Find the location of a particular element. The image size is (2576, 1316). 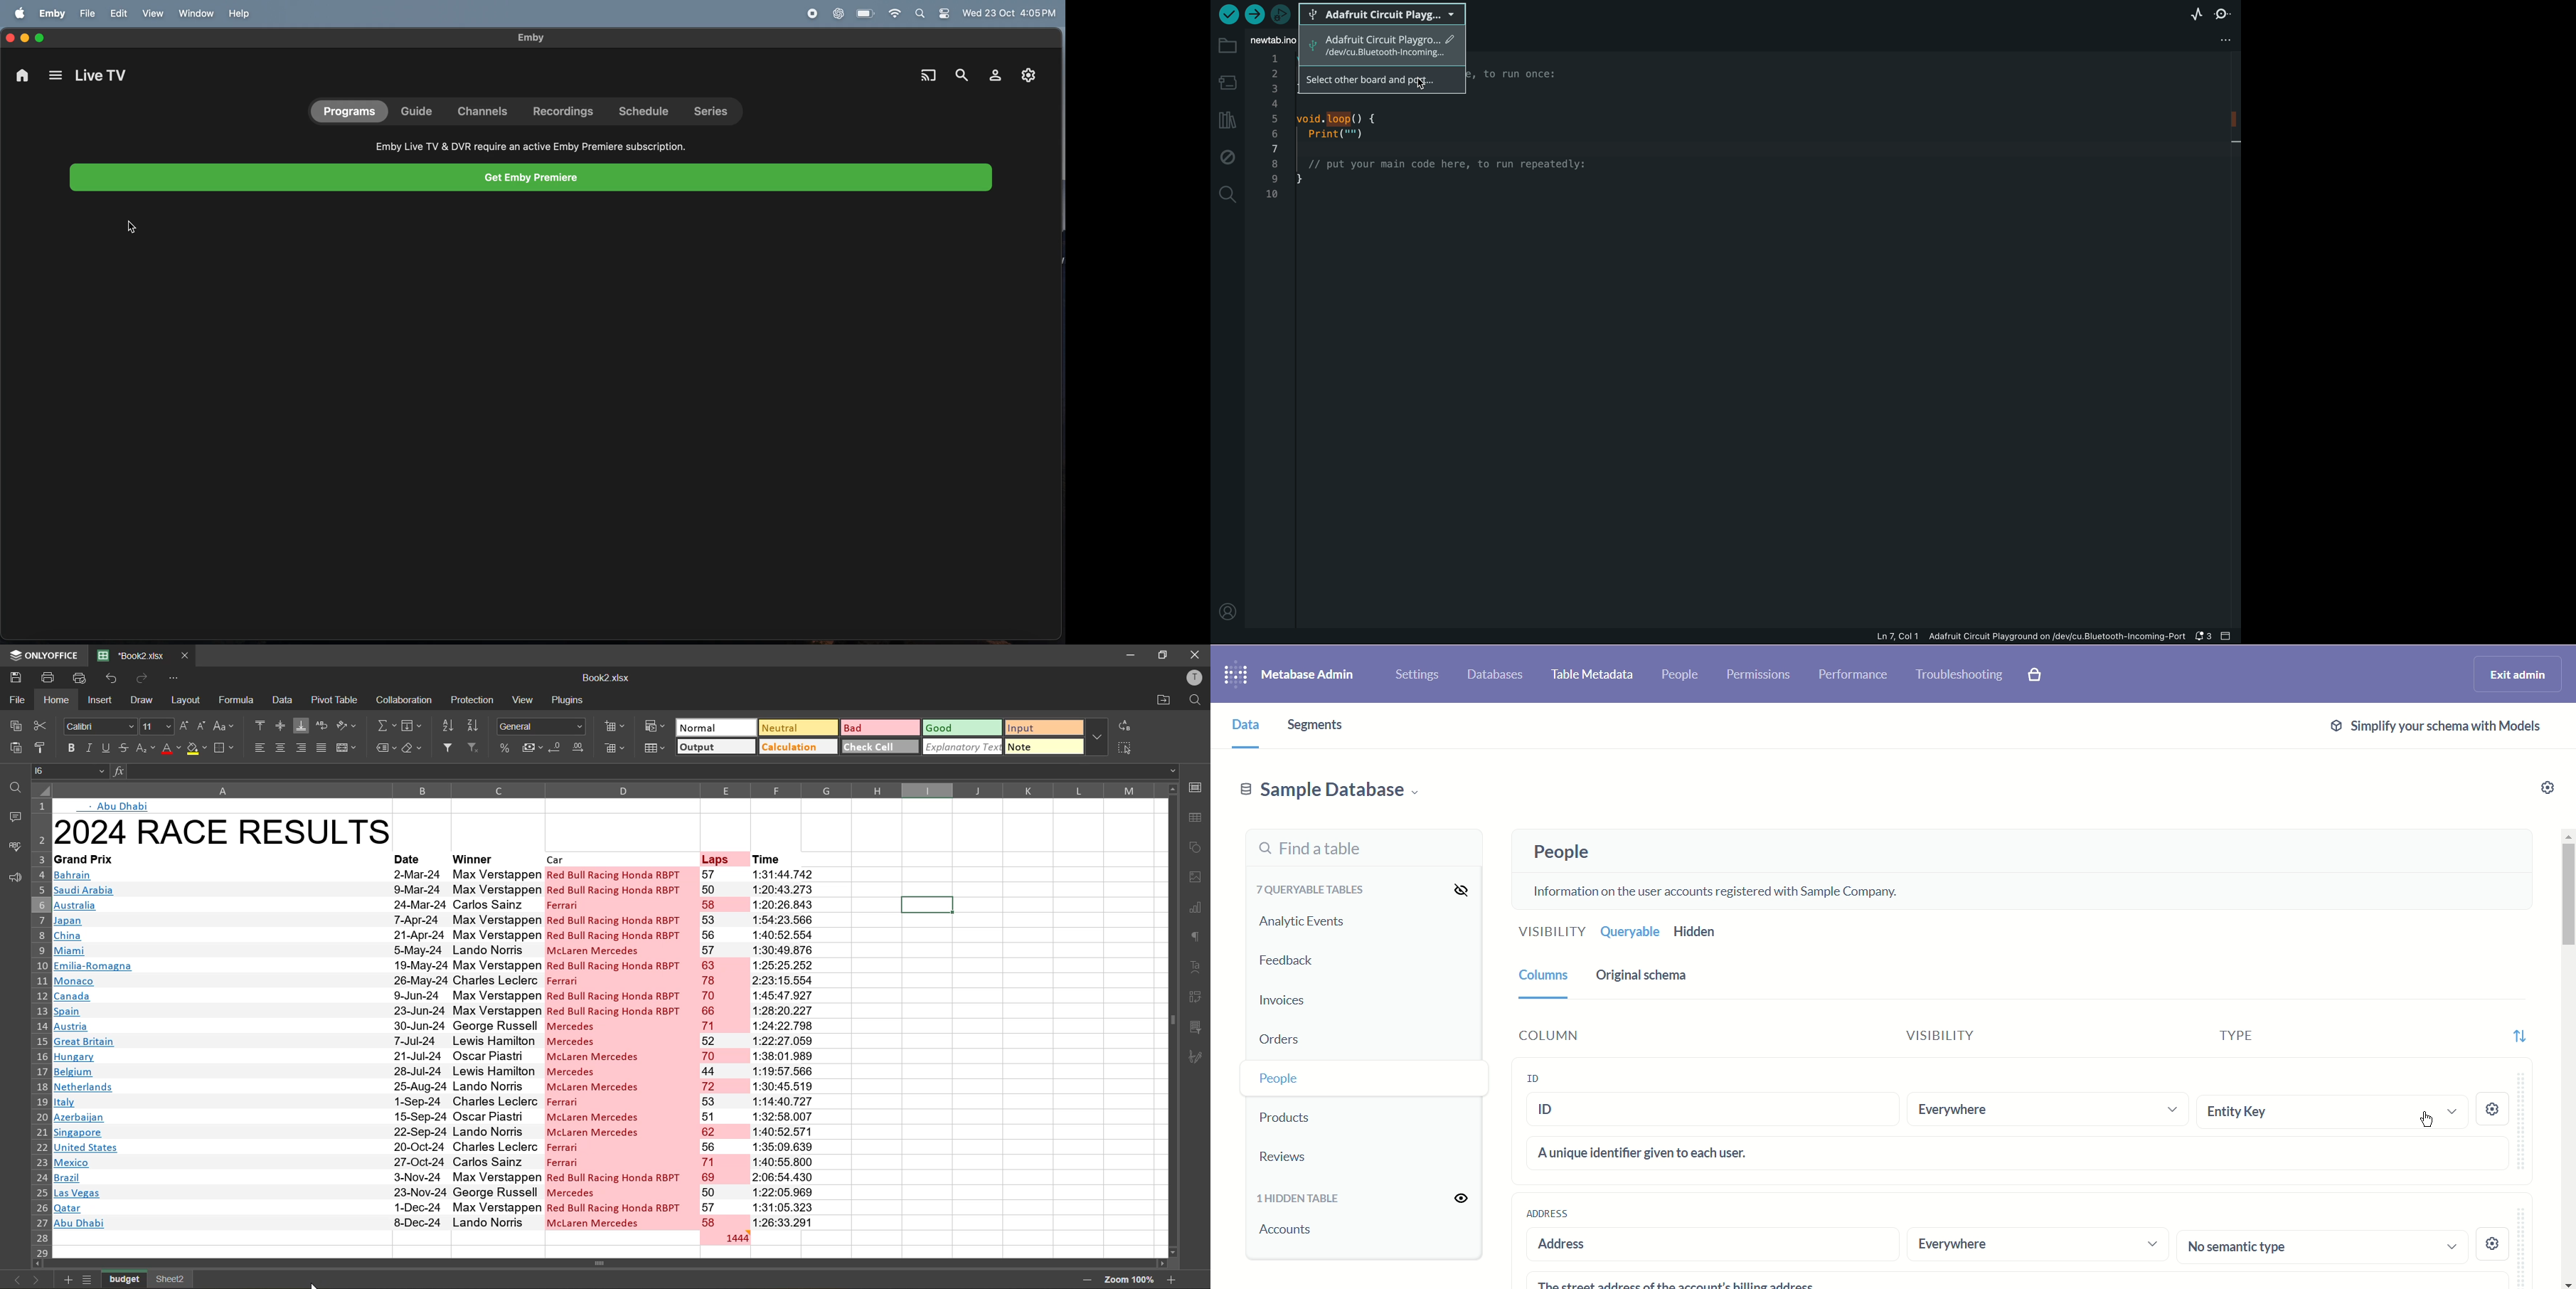

borders is located at coordinates (226, 747).